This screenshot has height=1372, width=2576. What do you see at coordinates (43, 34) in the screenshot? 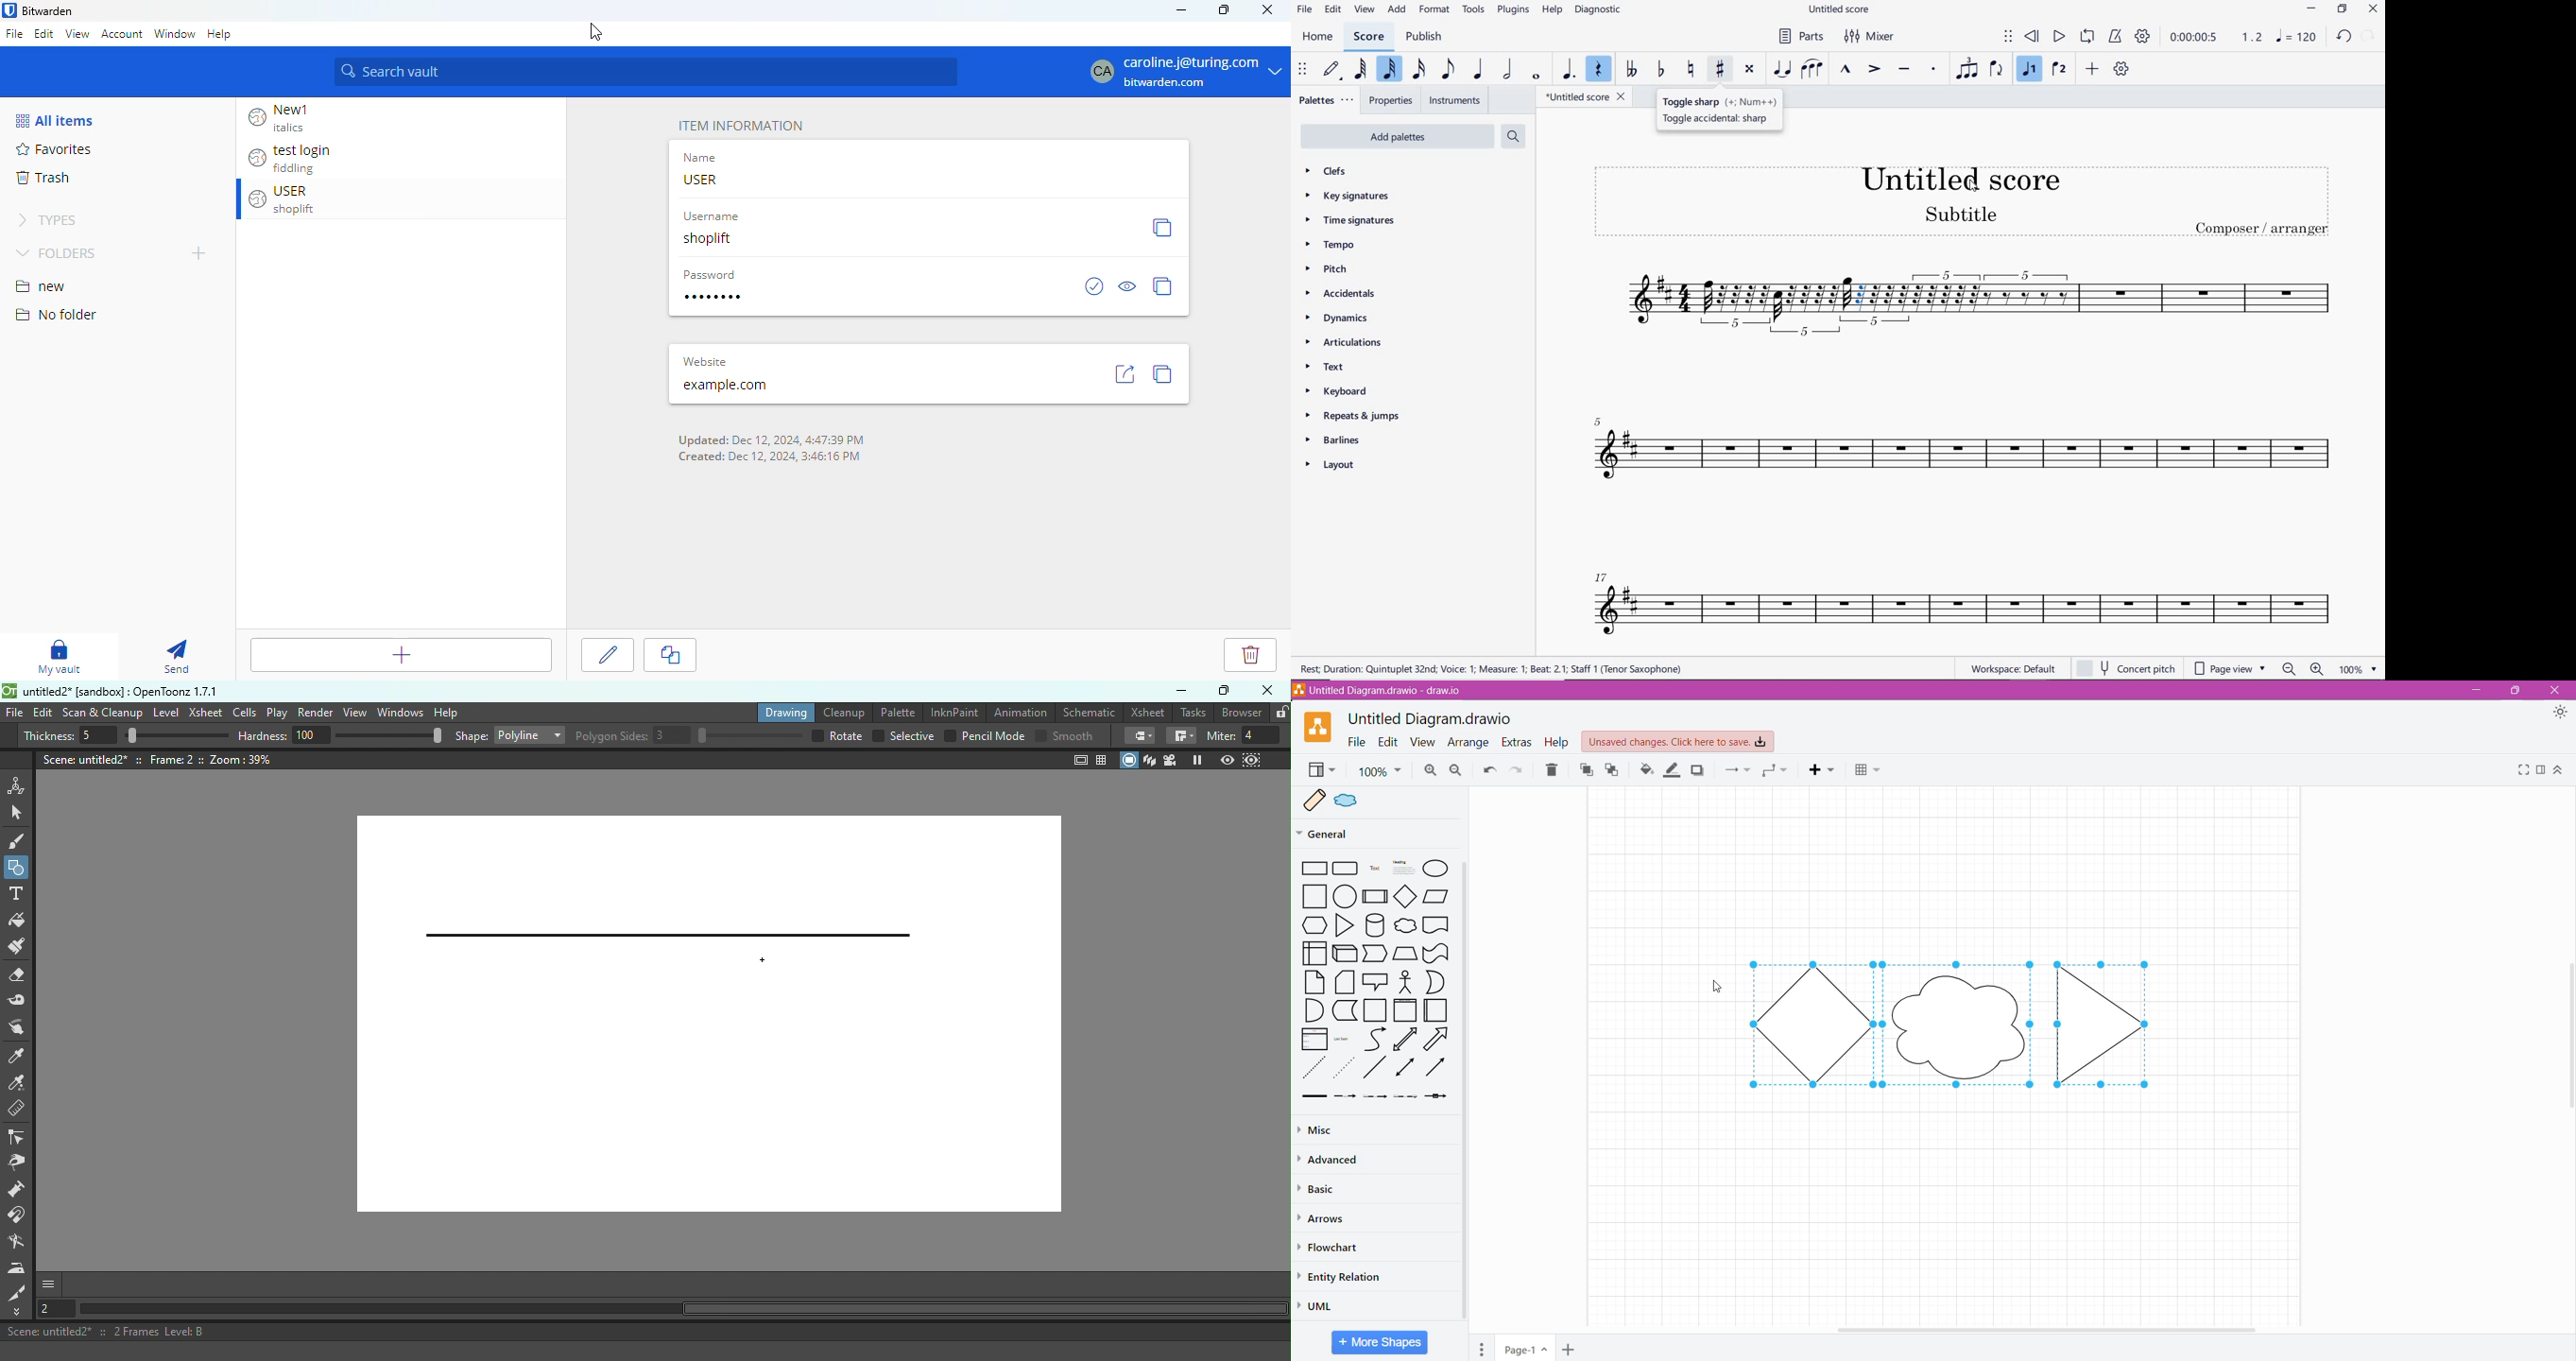
I see `edit` at bounding box center [43, 34].